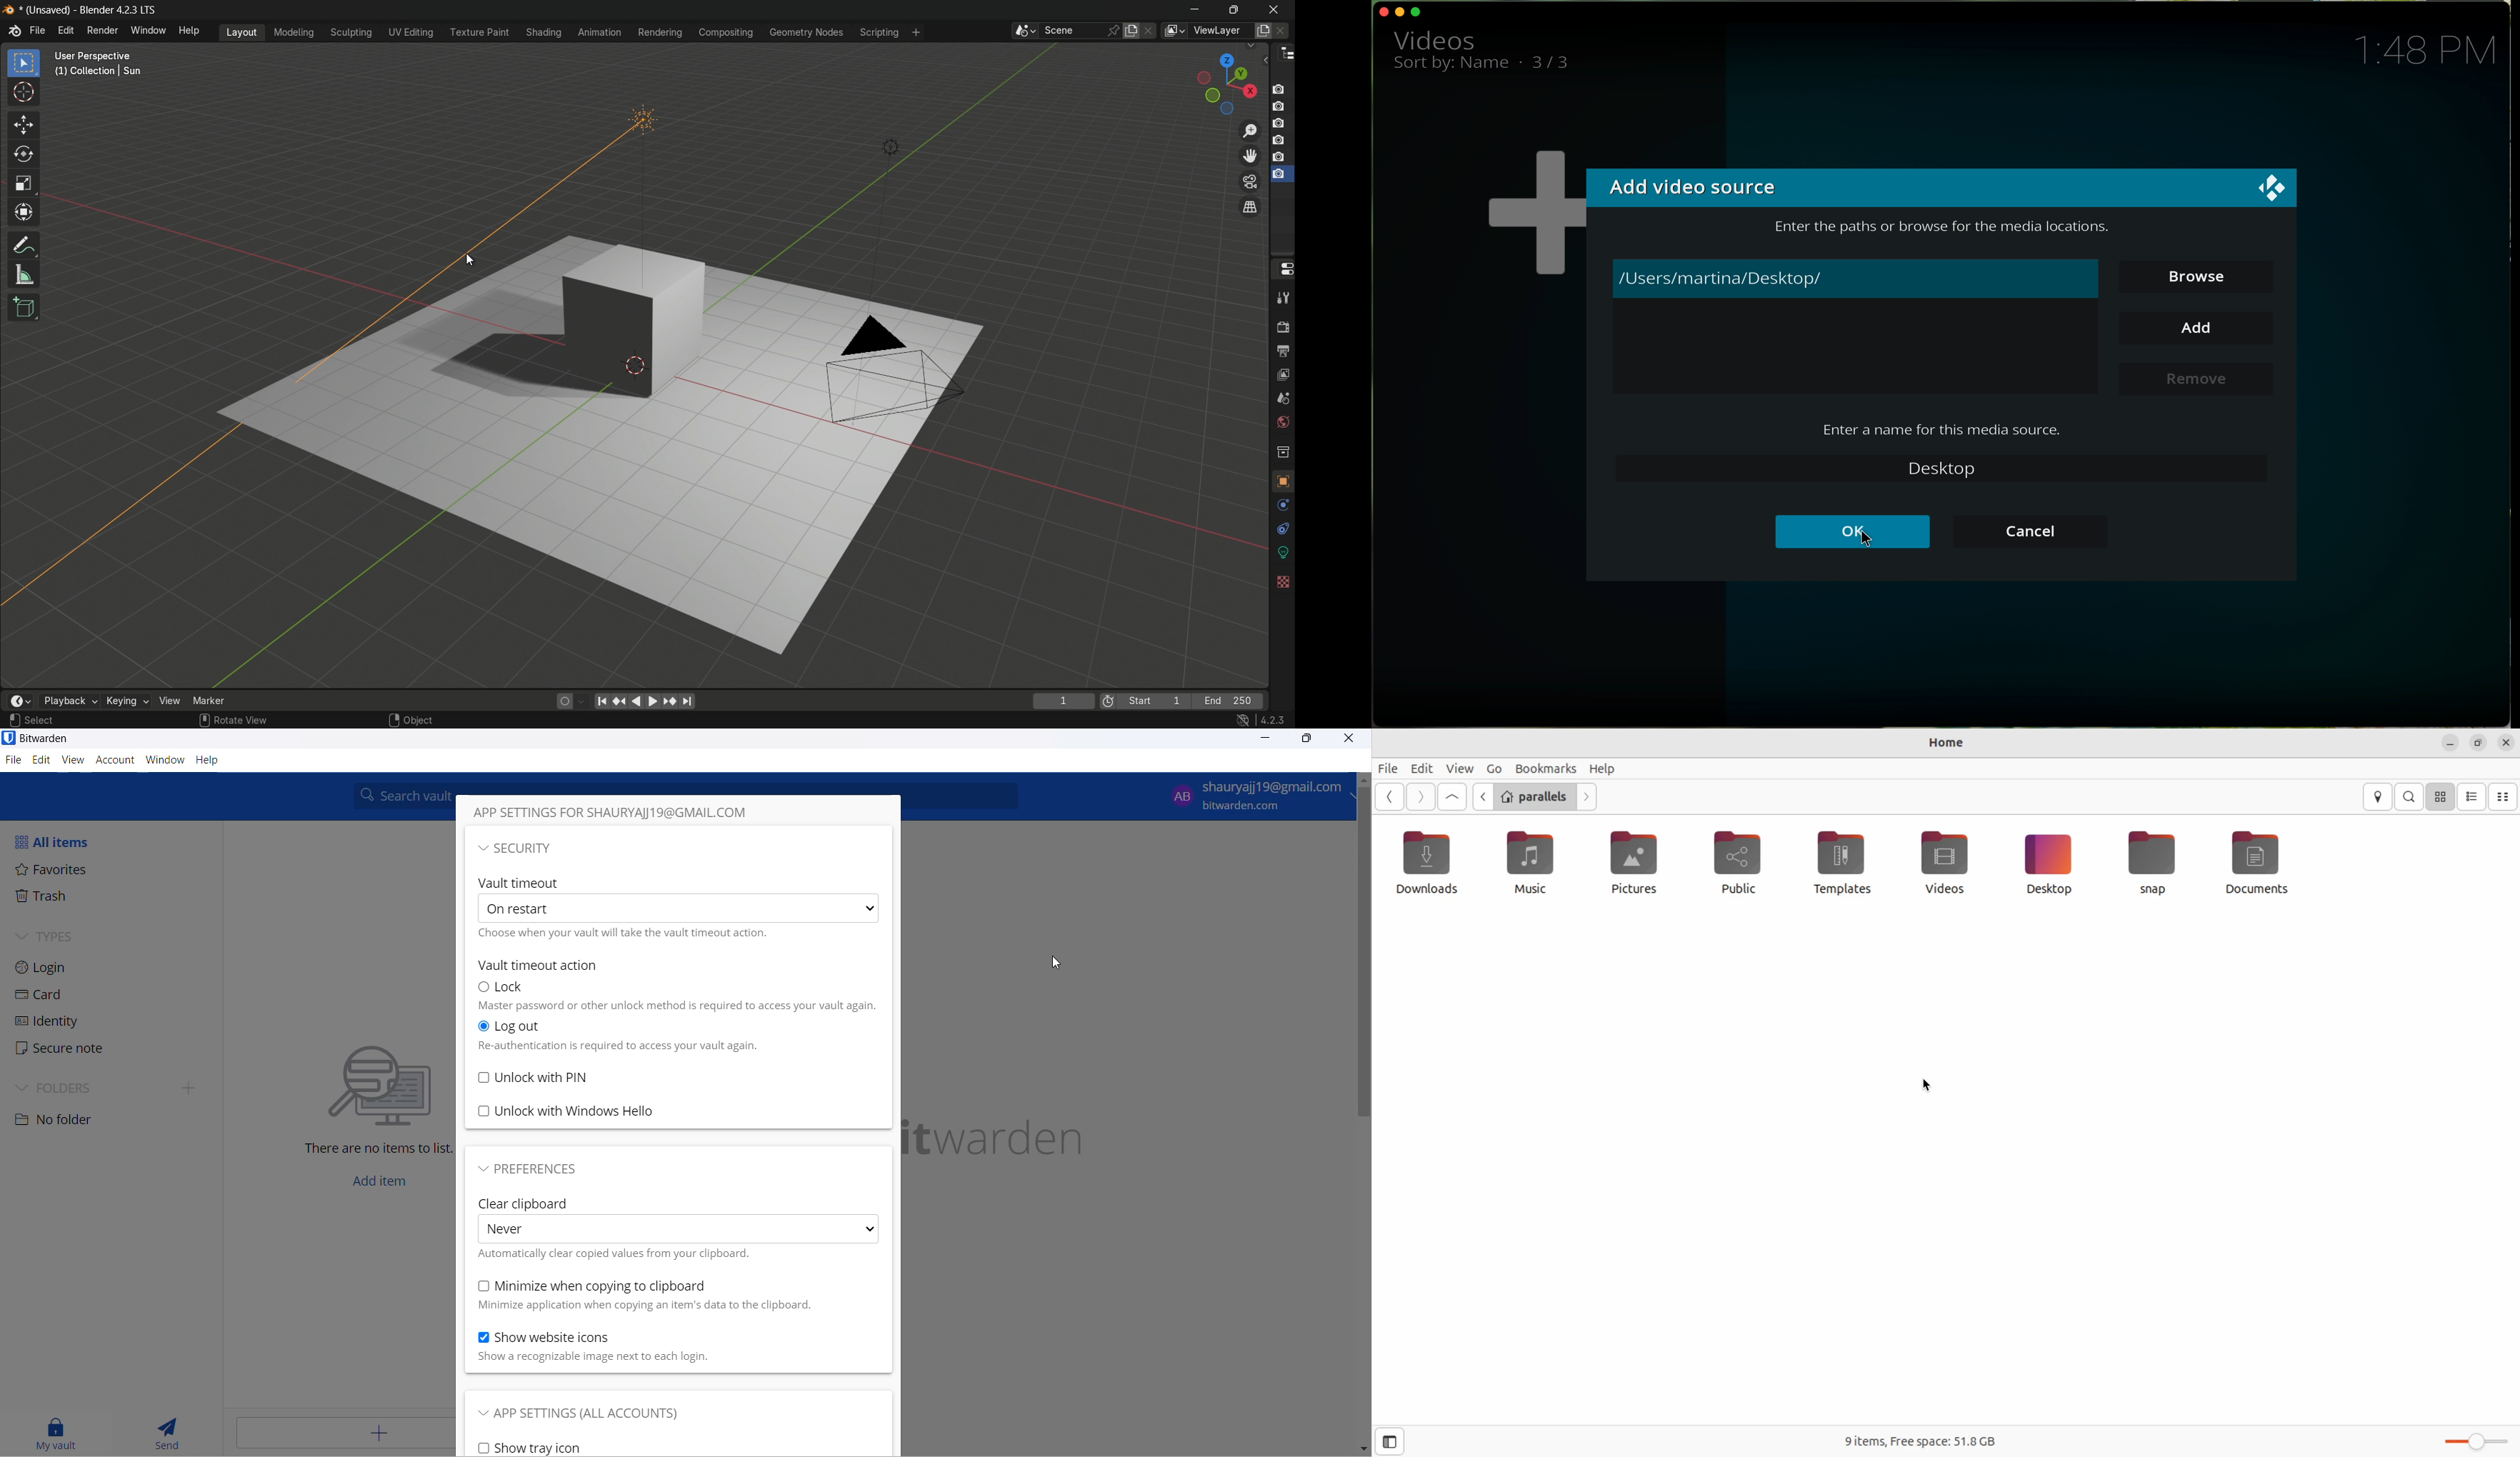 This screenshot has height=1484, width=2520. What do you see at coordinates (1251, 182) in the screenshot?
I see `toggle the camera view` at bounding box center [1251, 182].